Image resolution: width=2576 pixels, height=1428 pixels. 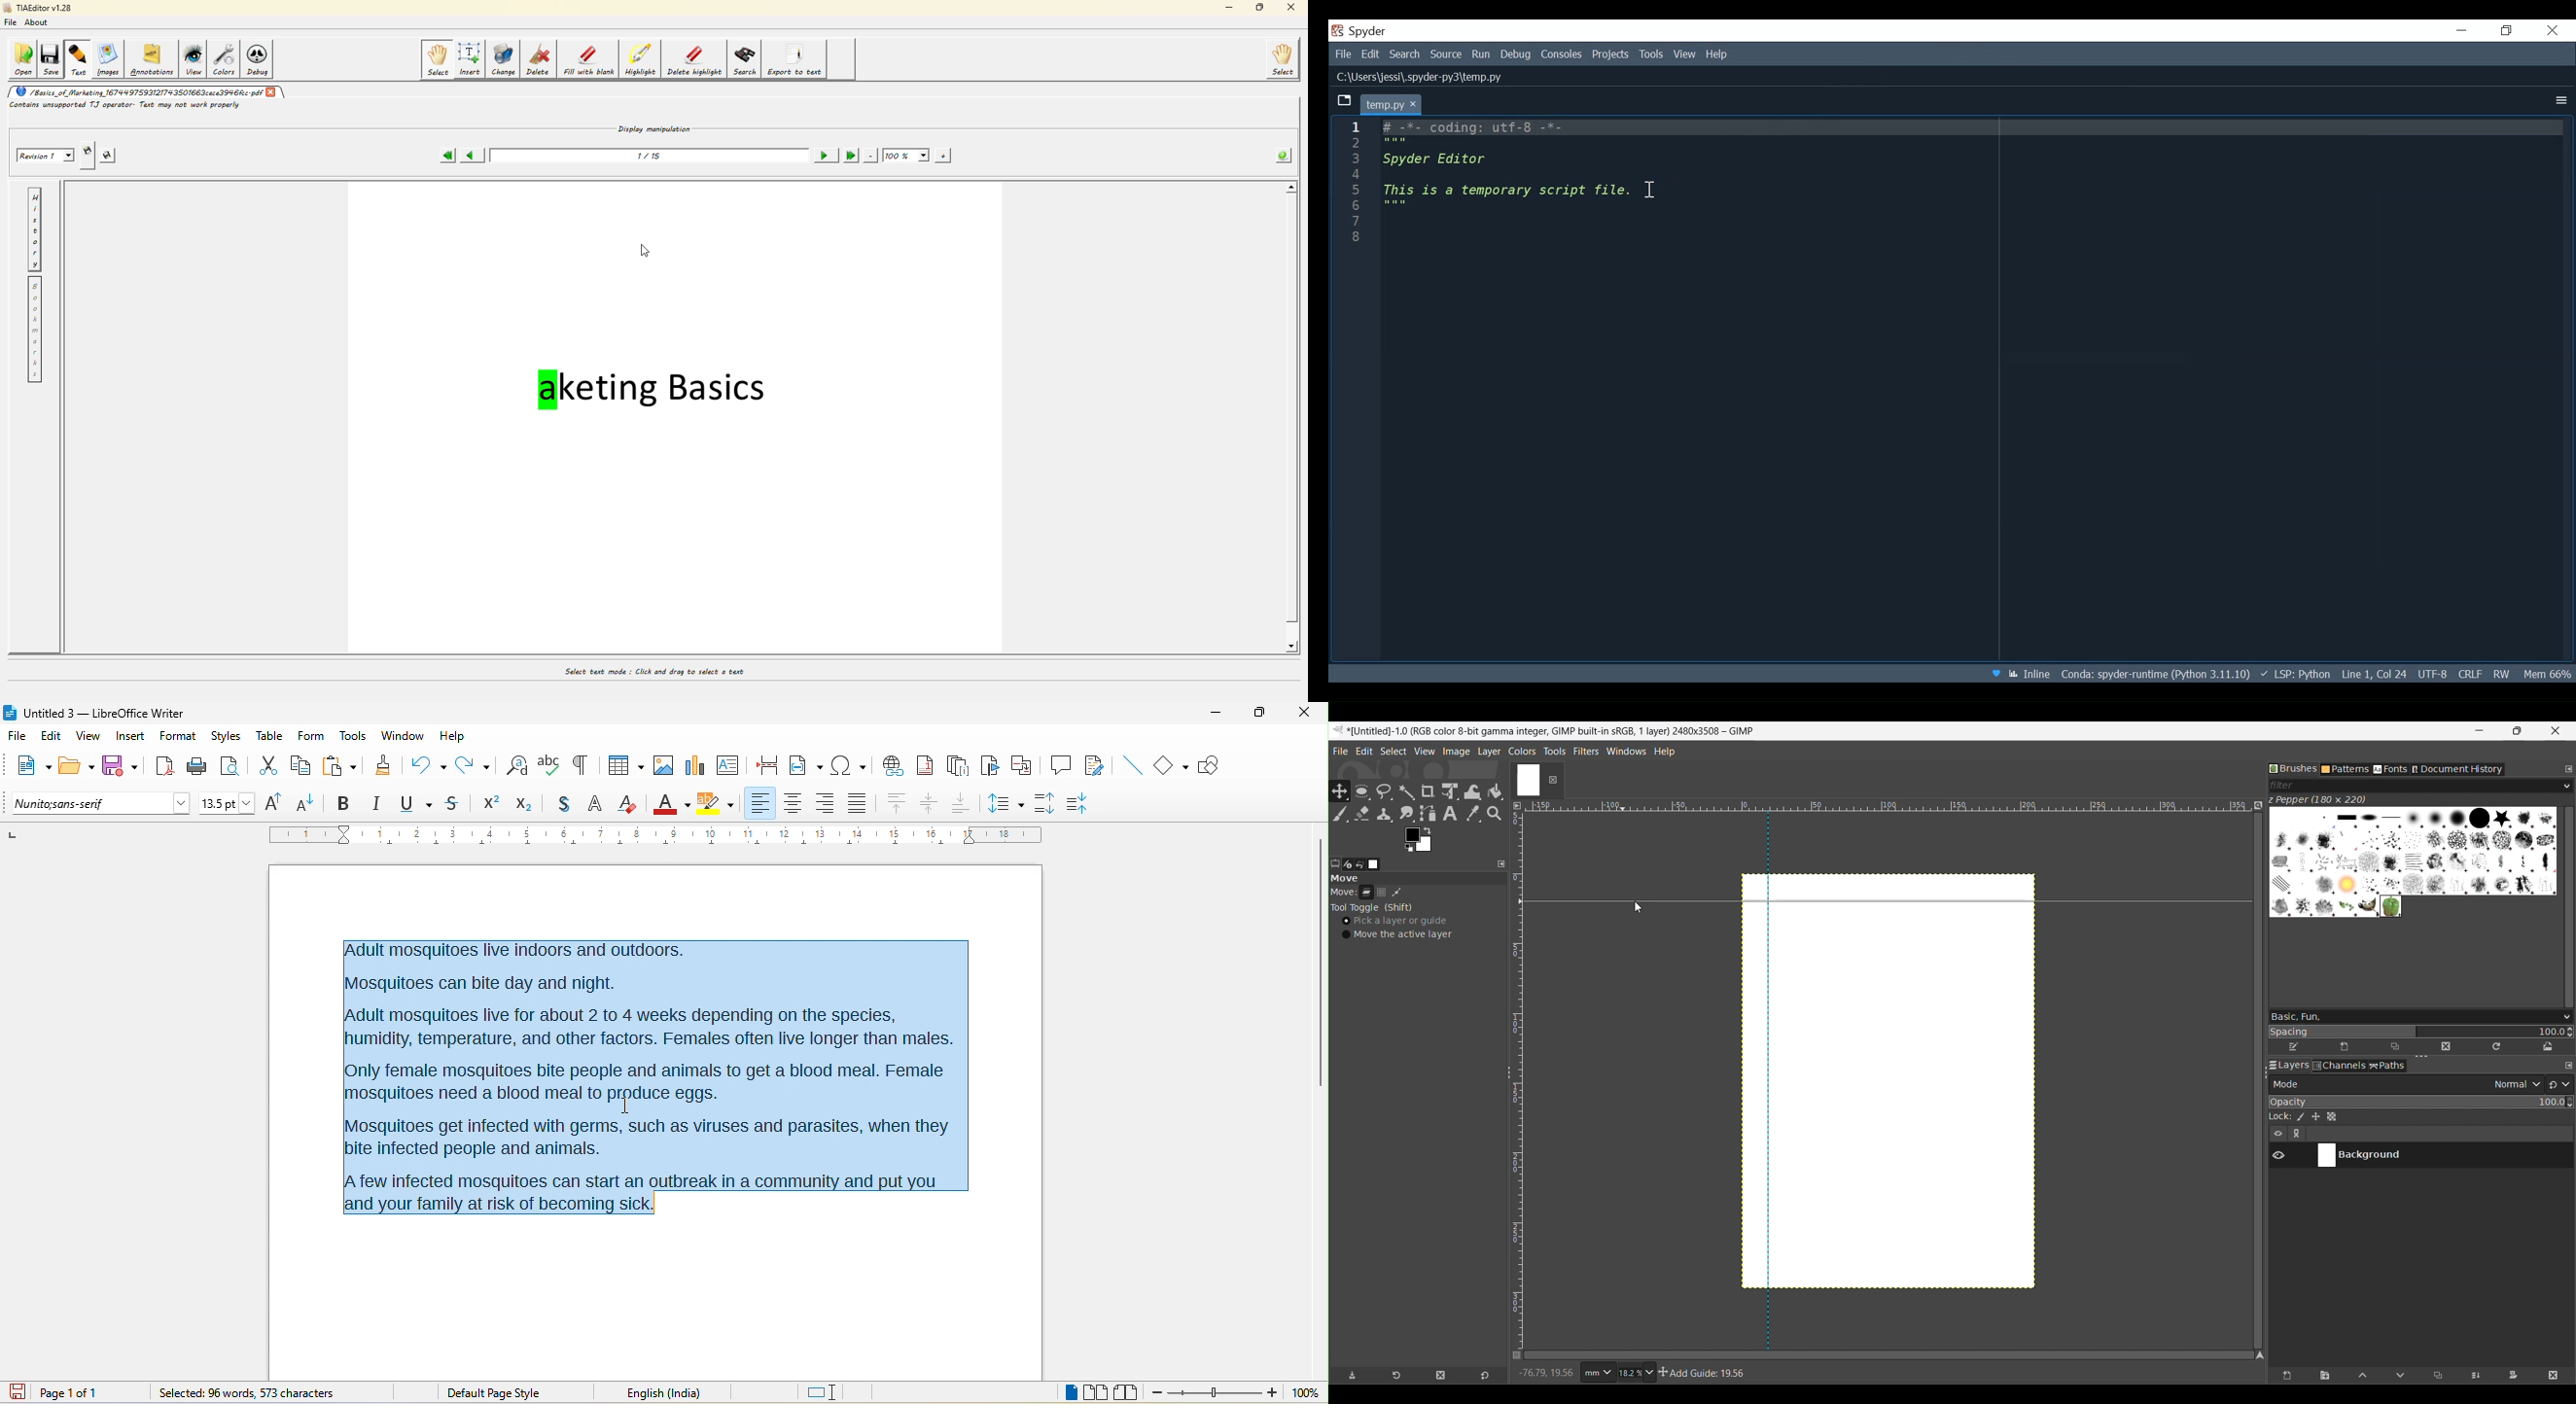 What do you see at coordinates (245, 1394) in the screenshot?
I see `96 words, 573 character` at bounding box center [245, 1394].